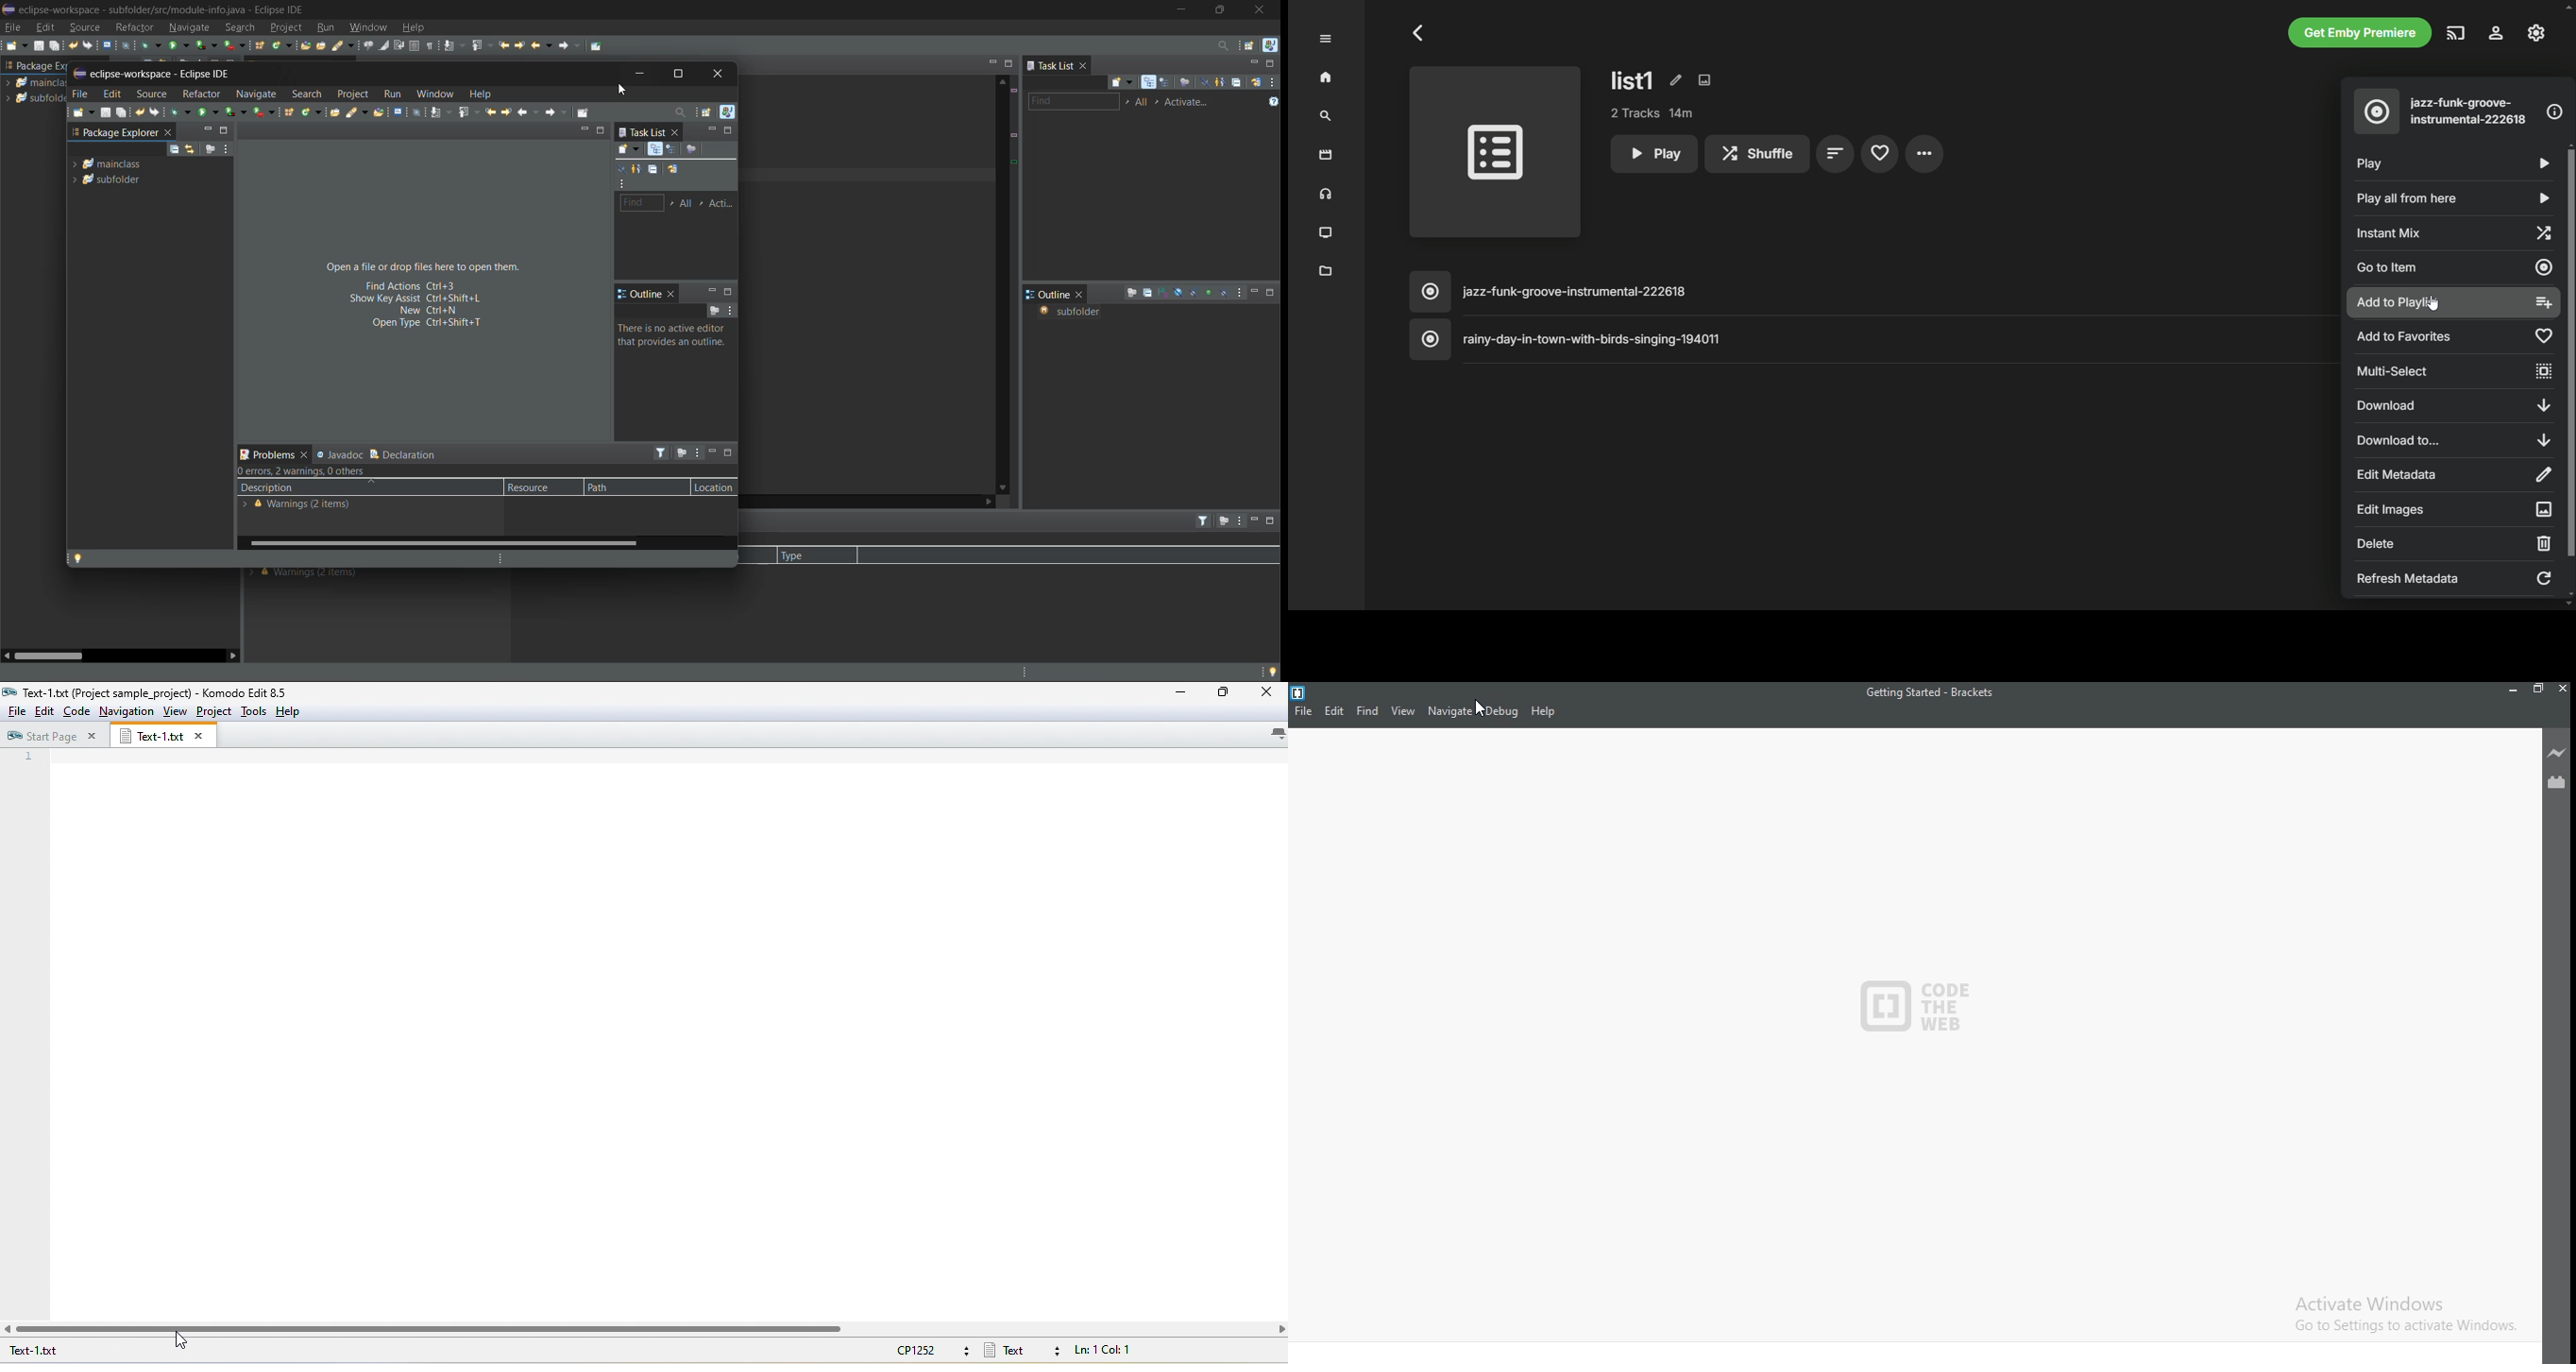  Describe the element at coordinates (261, 46) in the screenshot. I see `new java package` at that location.